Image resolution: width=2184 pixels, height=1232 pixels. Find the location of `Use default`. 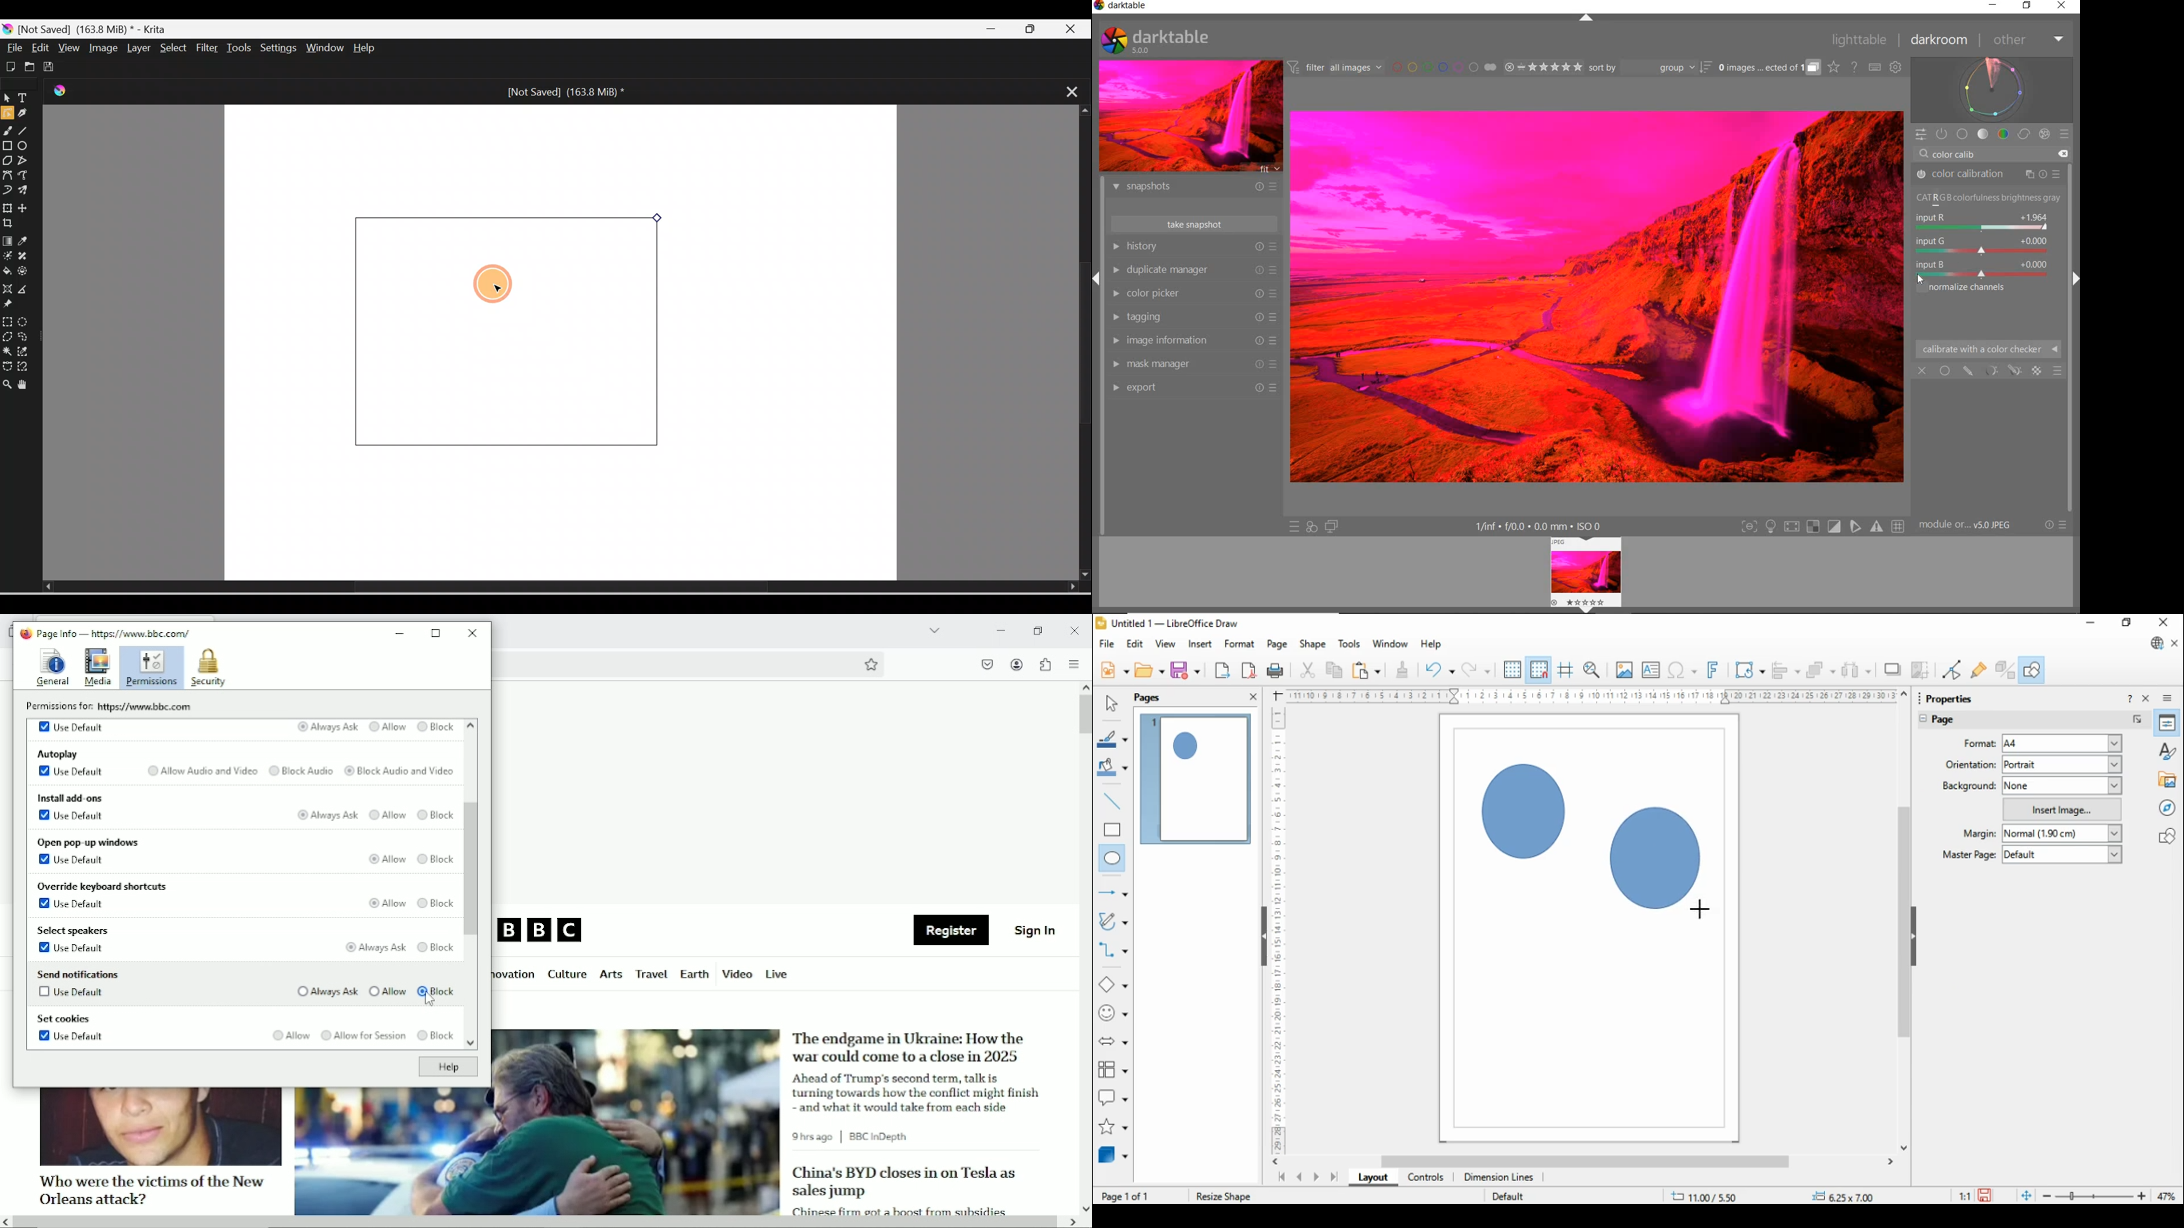

Use default is located at coordinates (71, 772).